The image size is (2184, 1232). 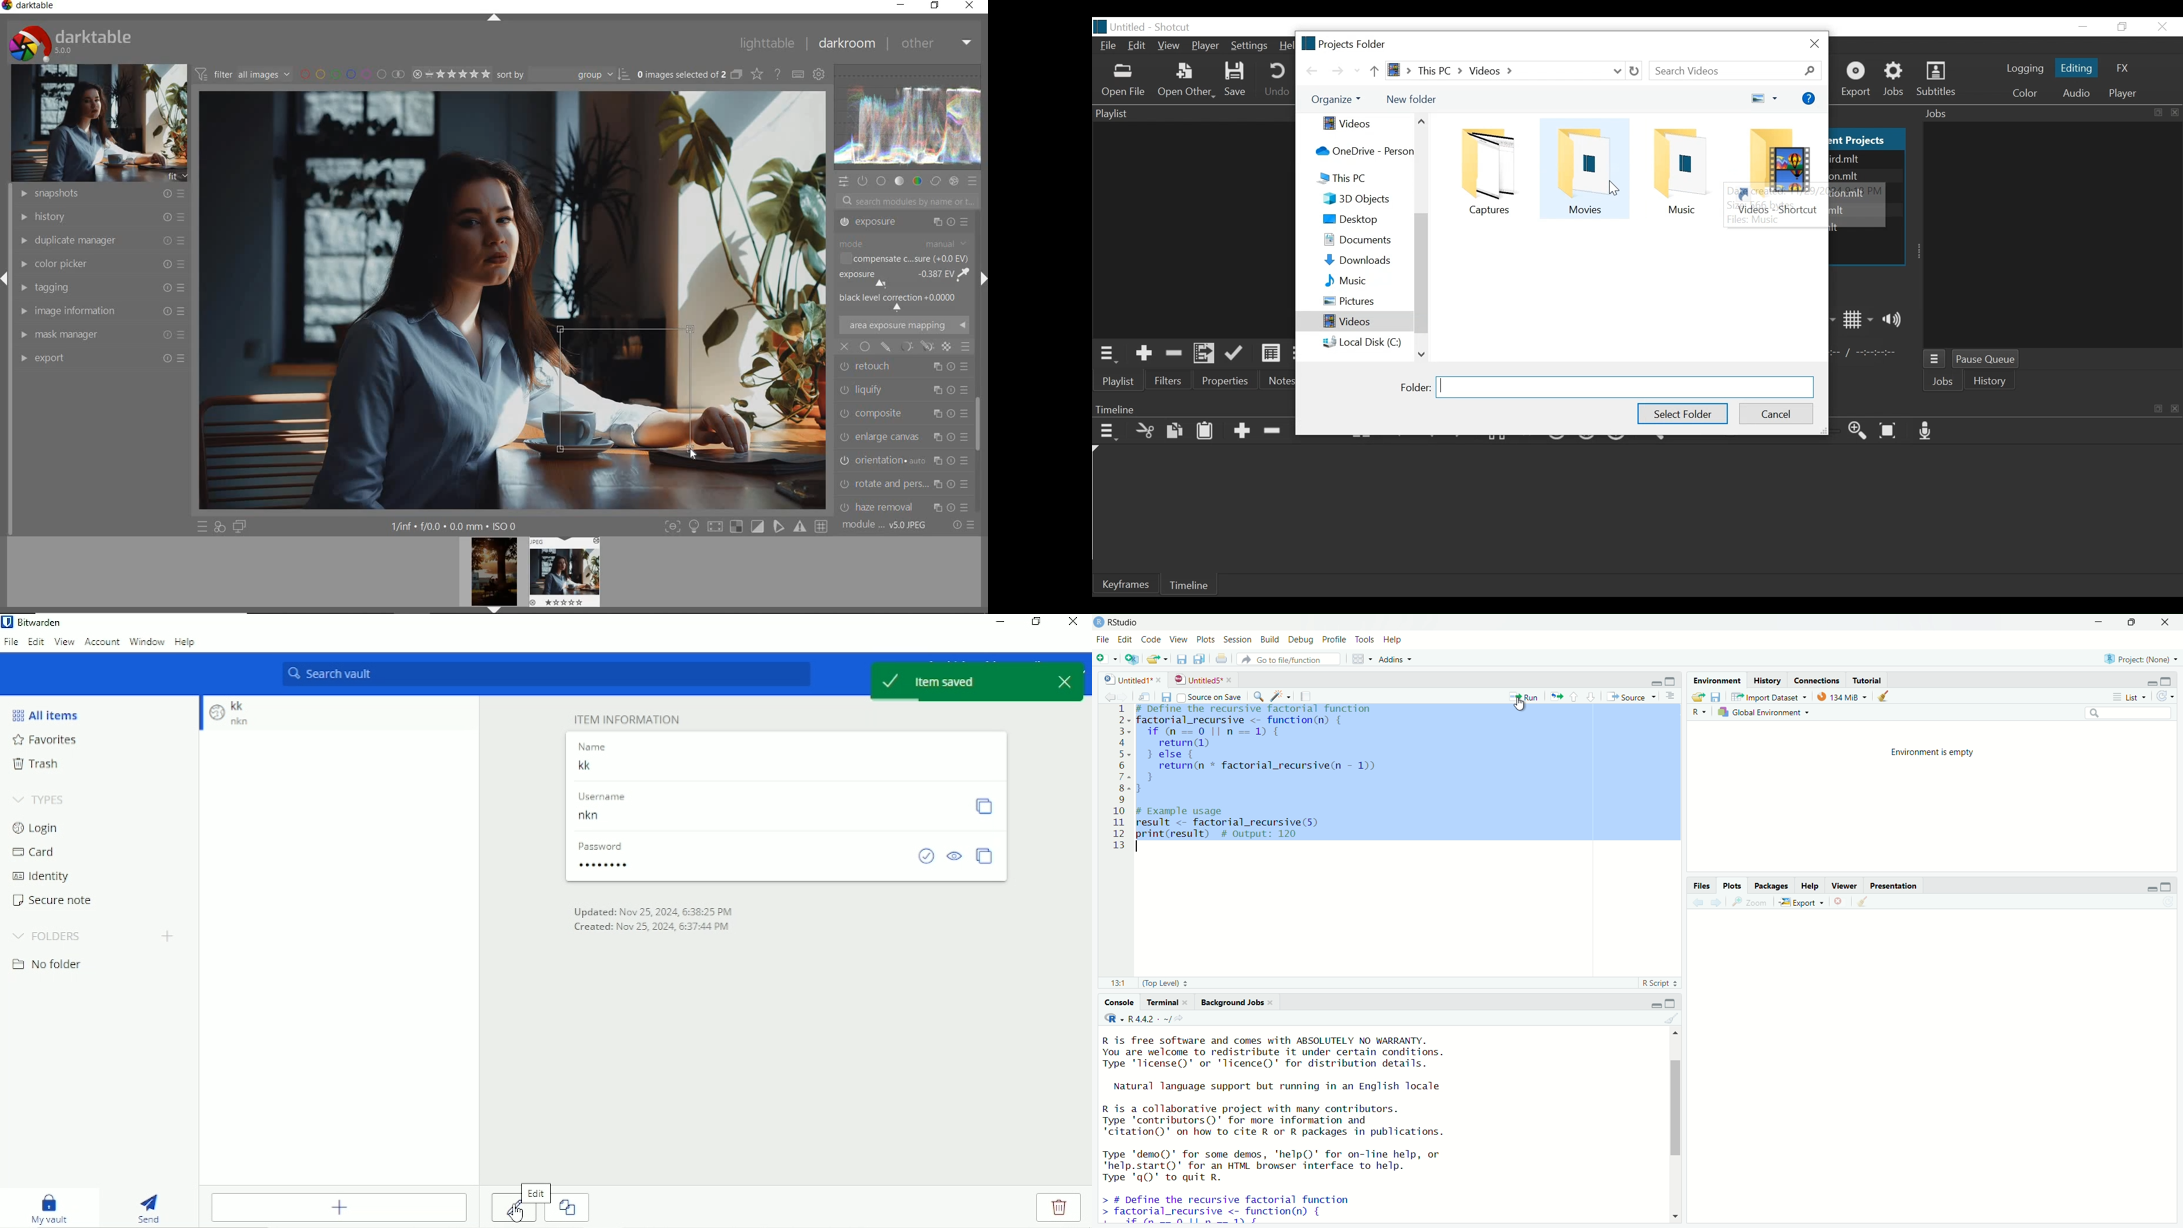 What do you see at coordinates (1199, 679) in the screenshot?
I see `Untitled5*` at bounding box center [1199, 679].